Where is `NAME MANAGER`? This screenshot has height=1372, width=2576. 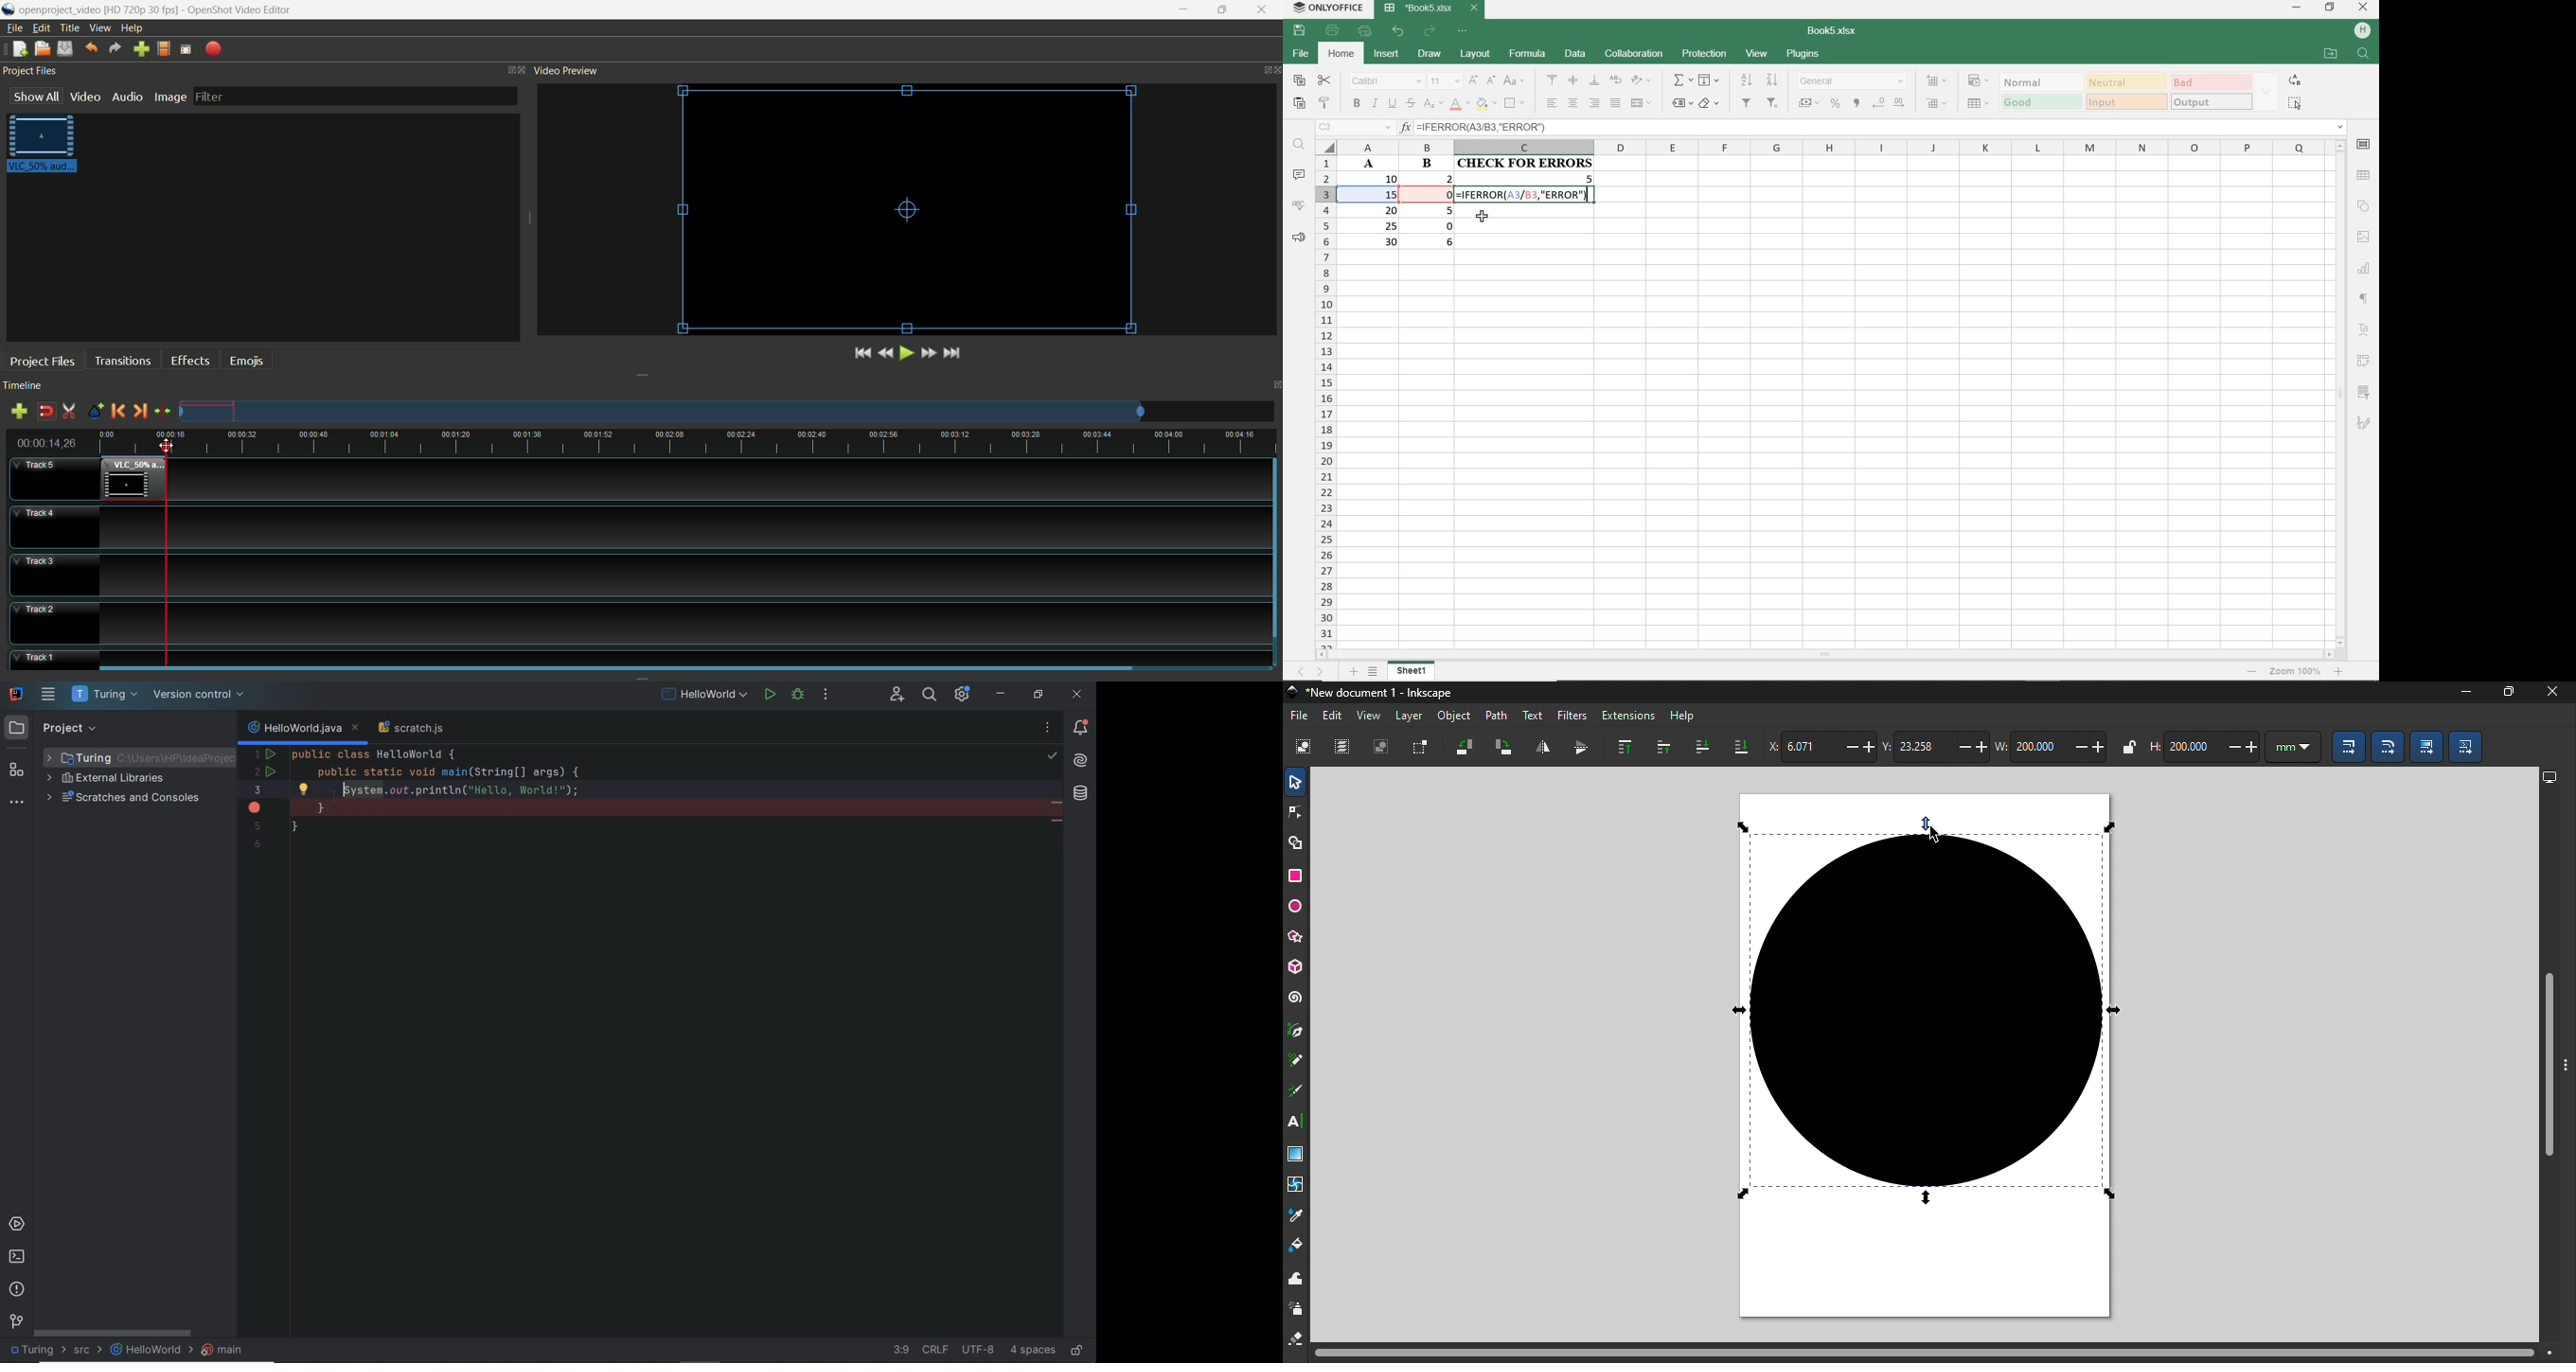
NAME MANAGER is located at coordinates (1353, 129).